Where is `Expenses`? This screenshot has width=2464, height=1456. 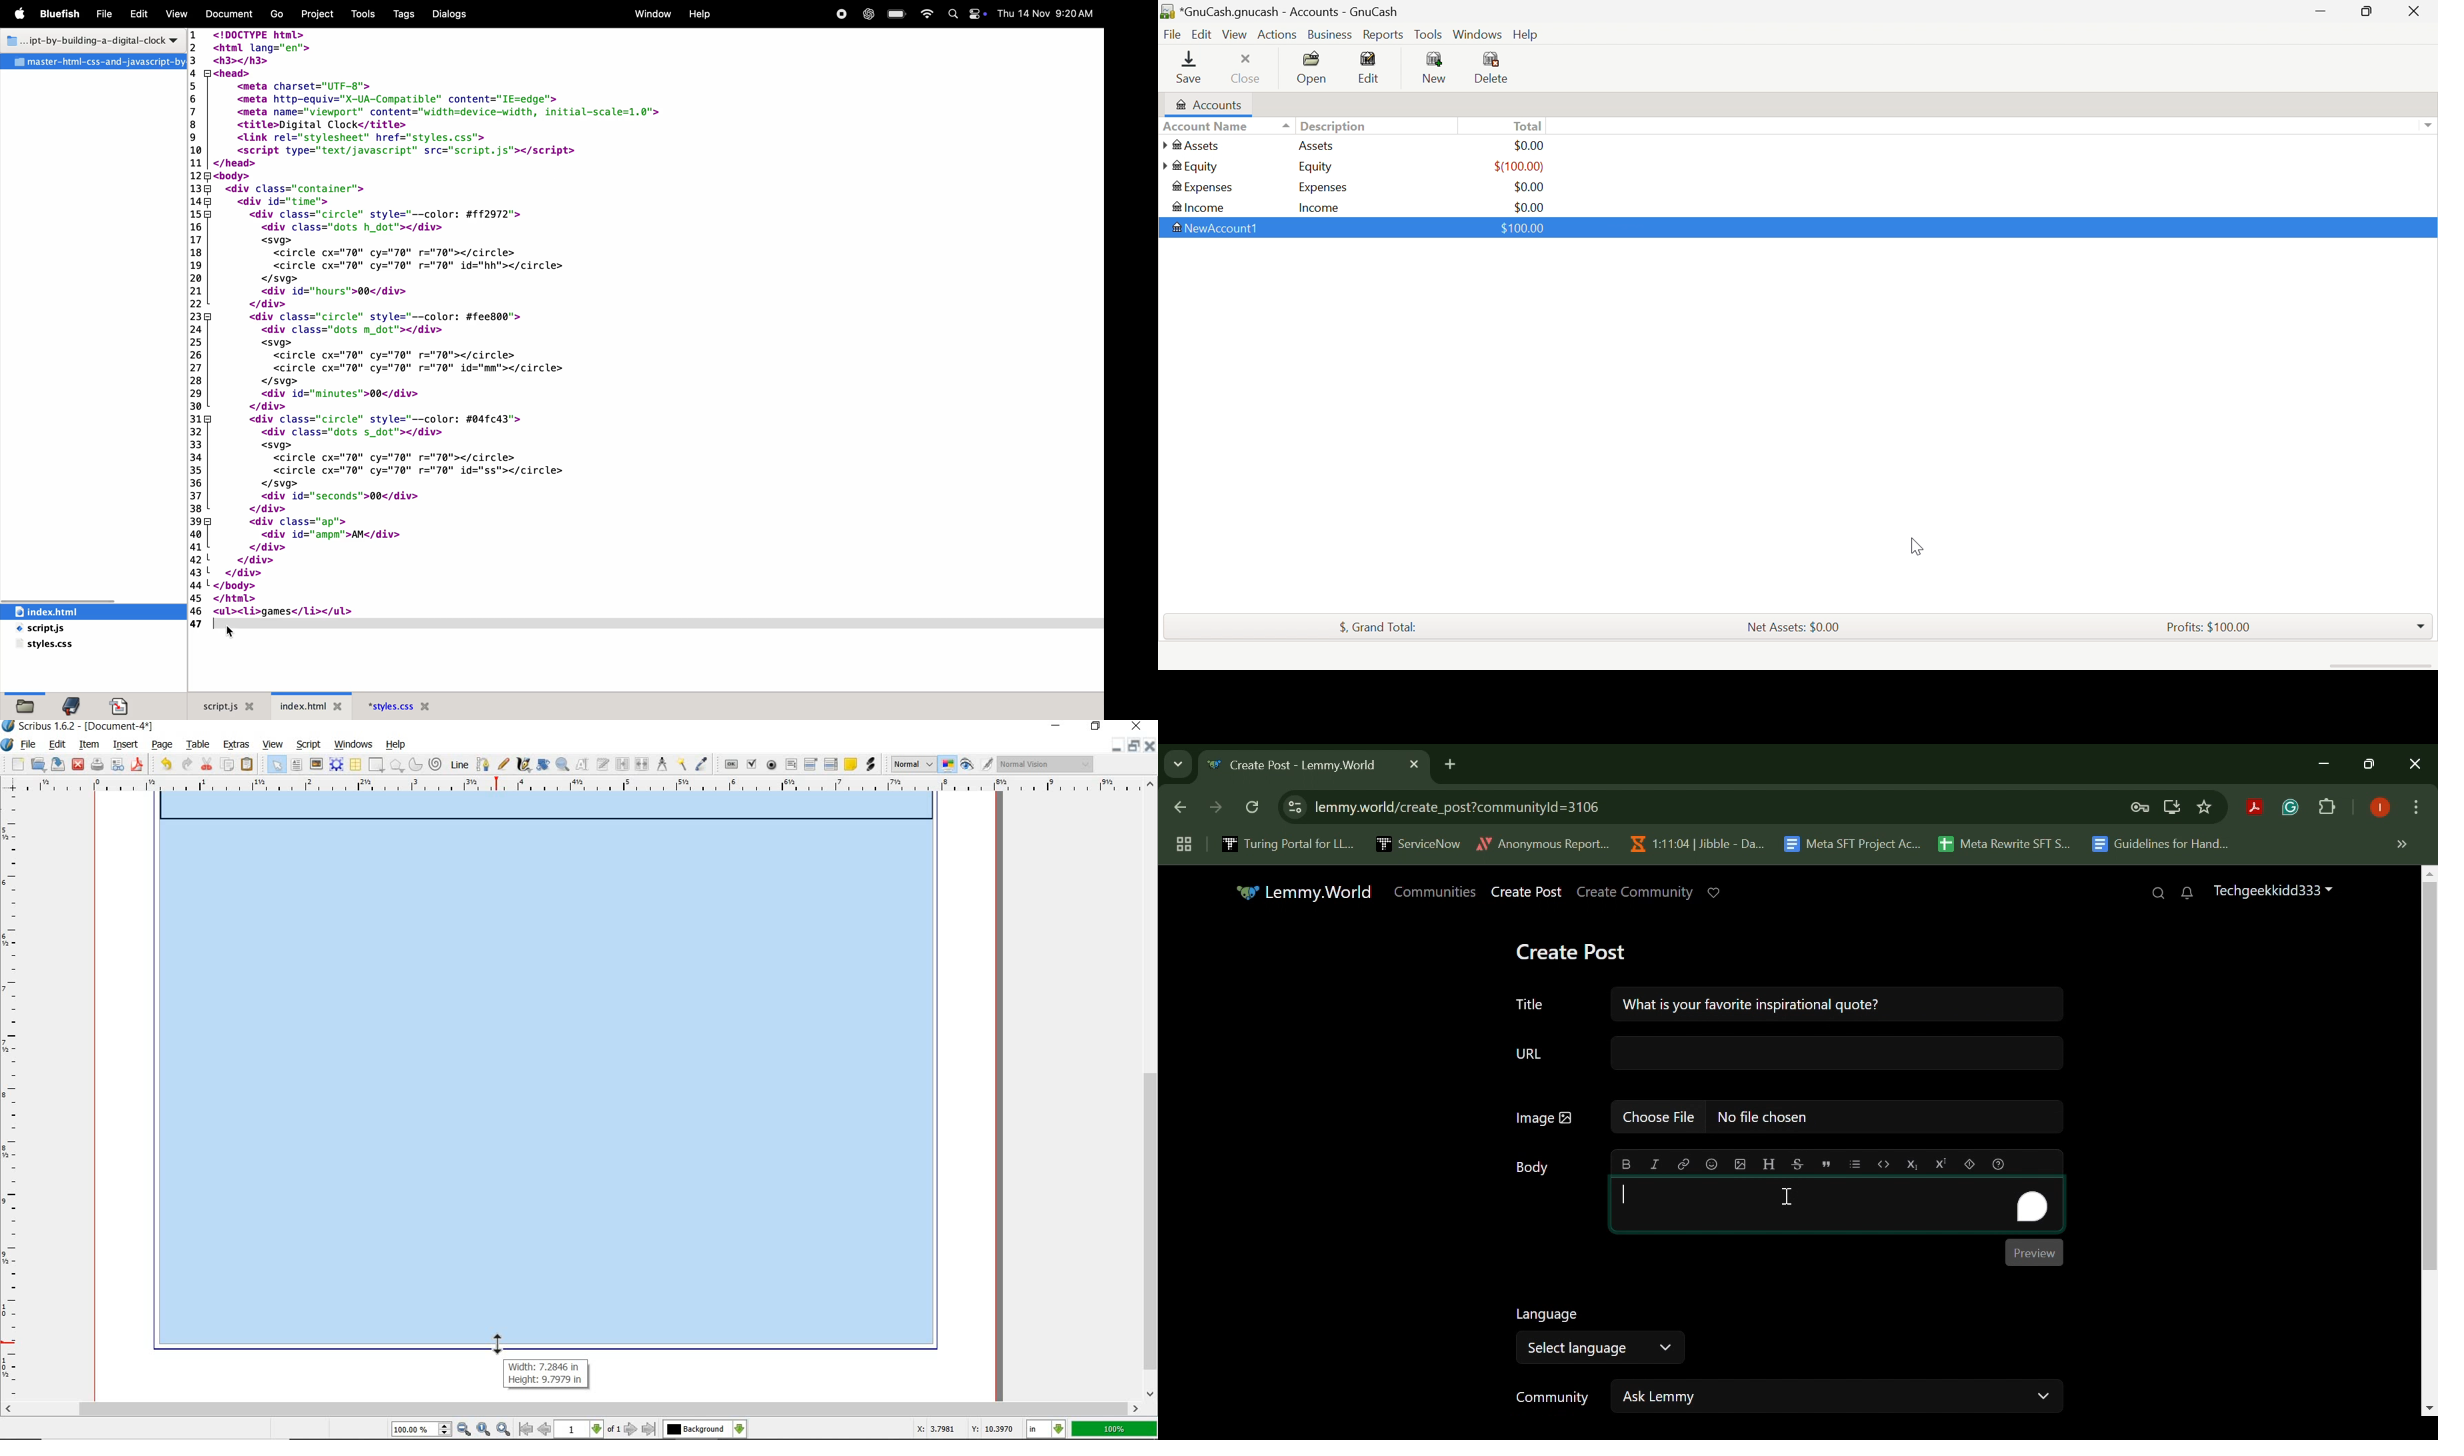 Expenses is located at coordinates (1204, 187).